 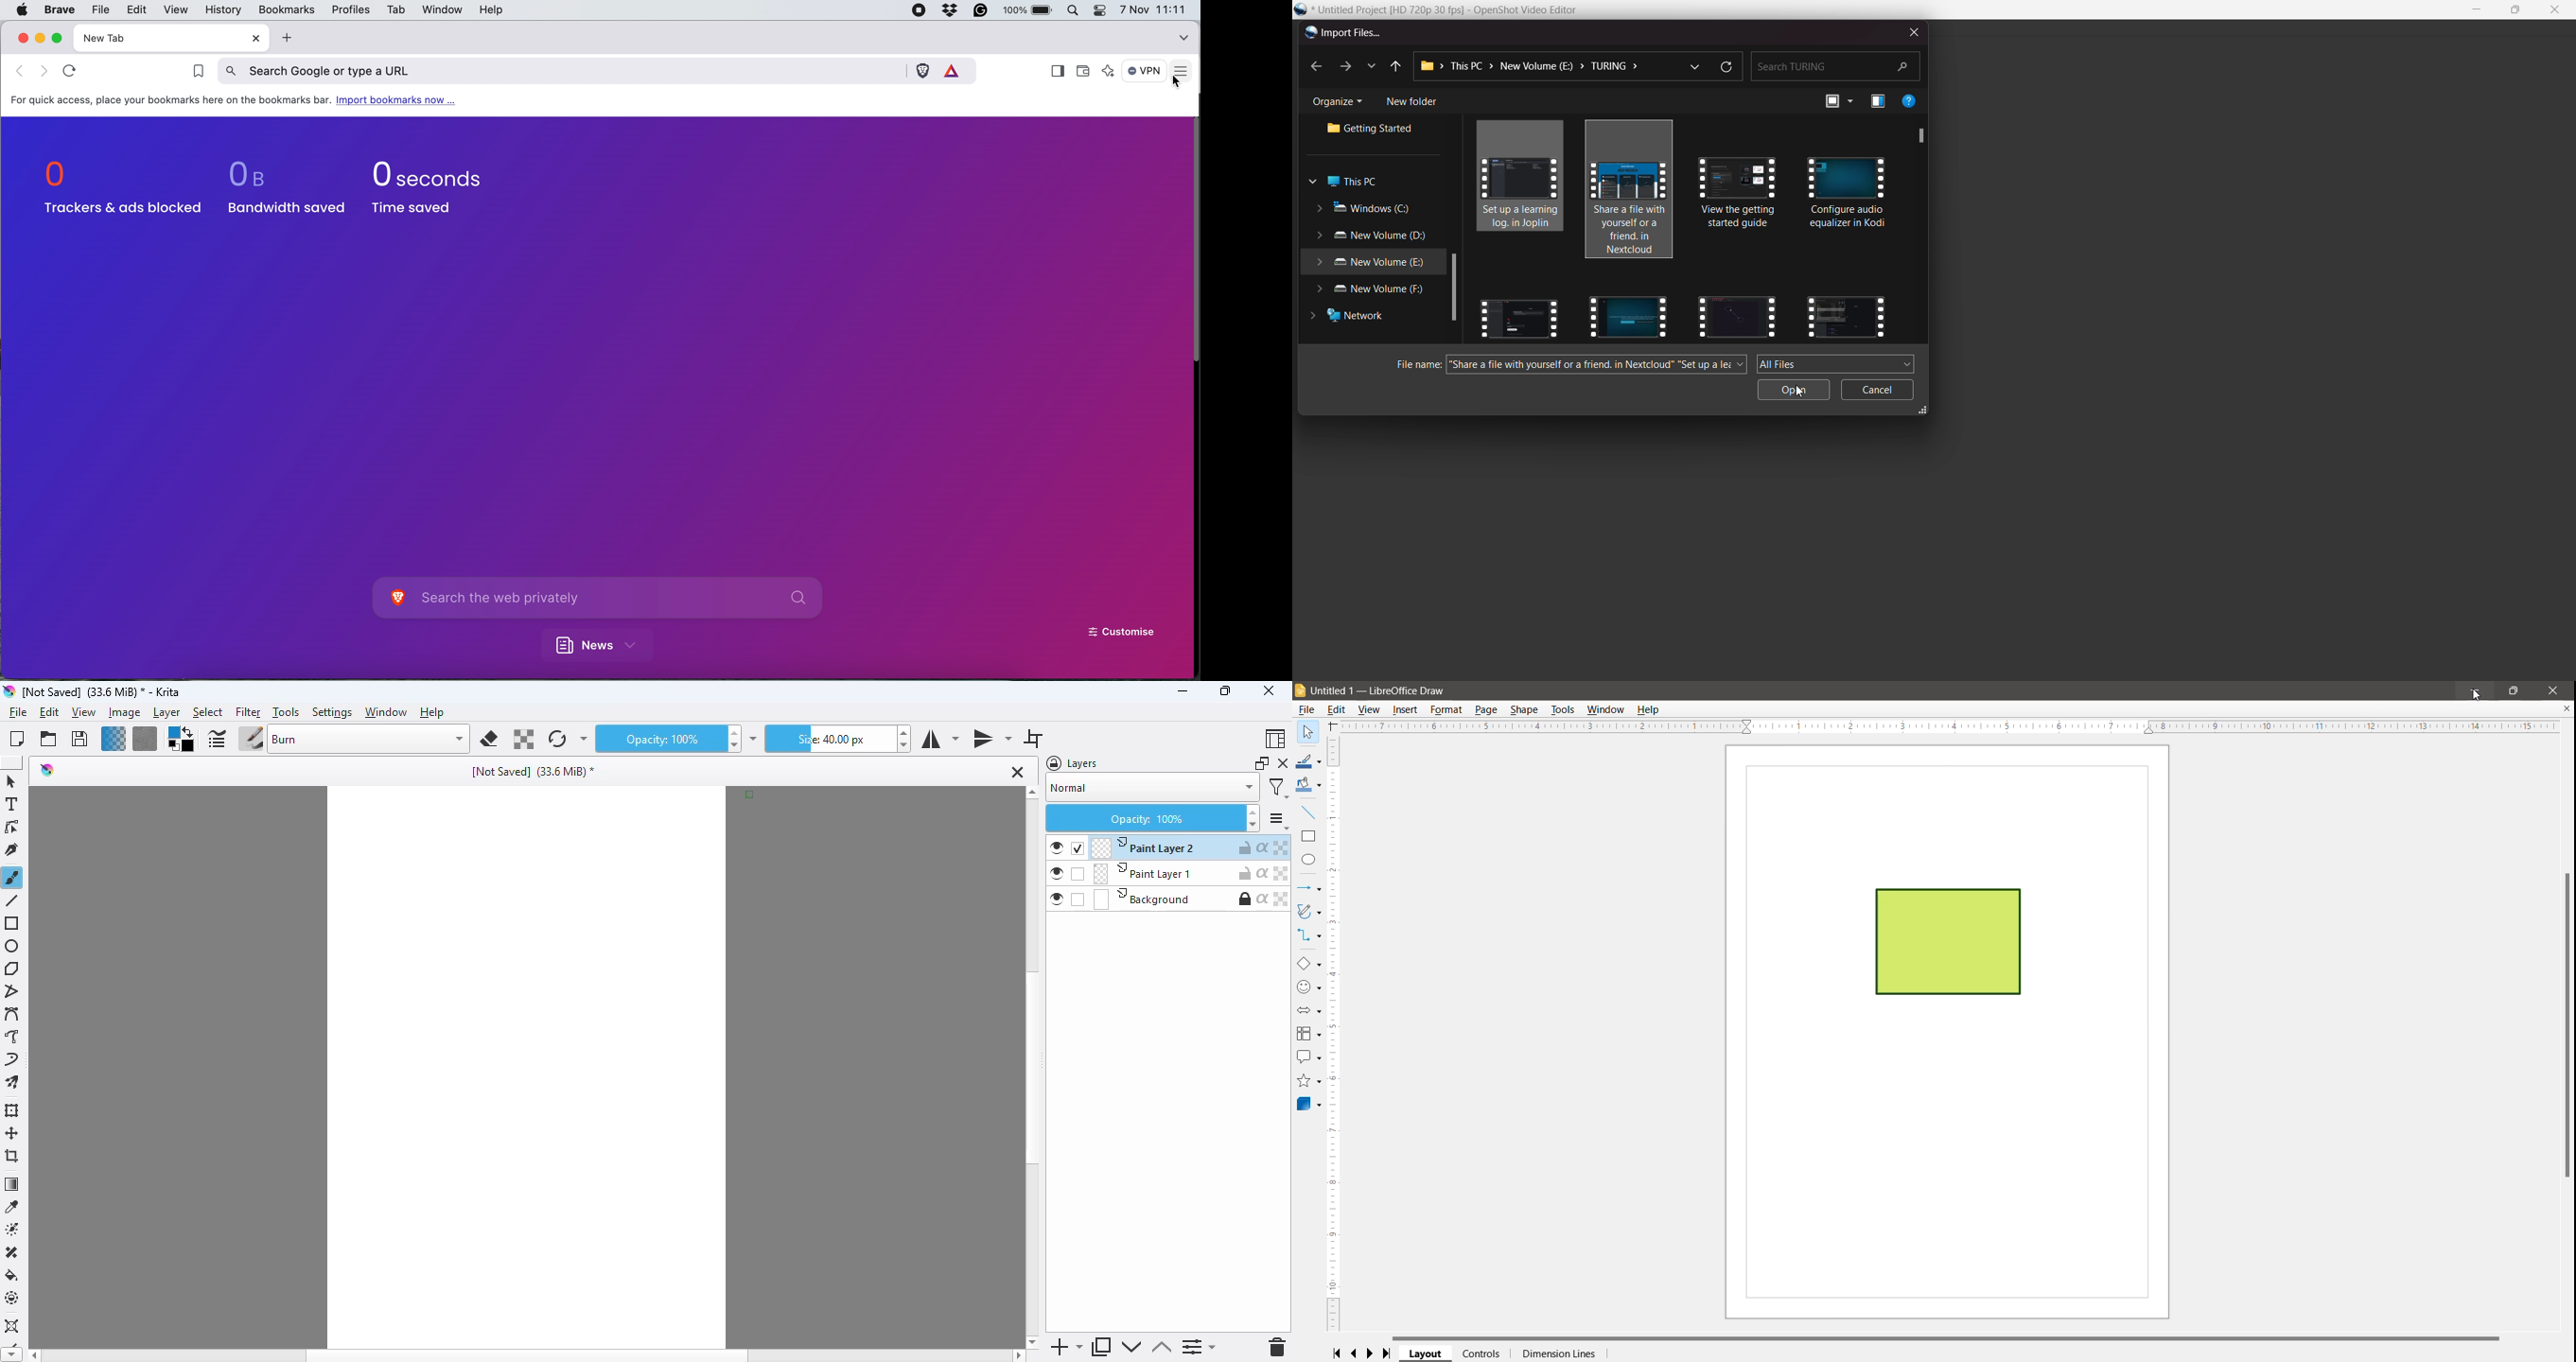 What do you see at coordinates (251, 740) in the screenshot?
I see `choose brush preset` at bounding box center [251, 740].